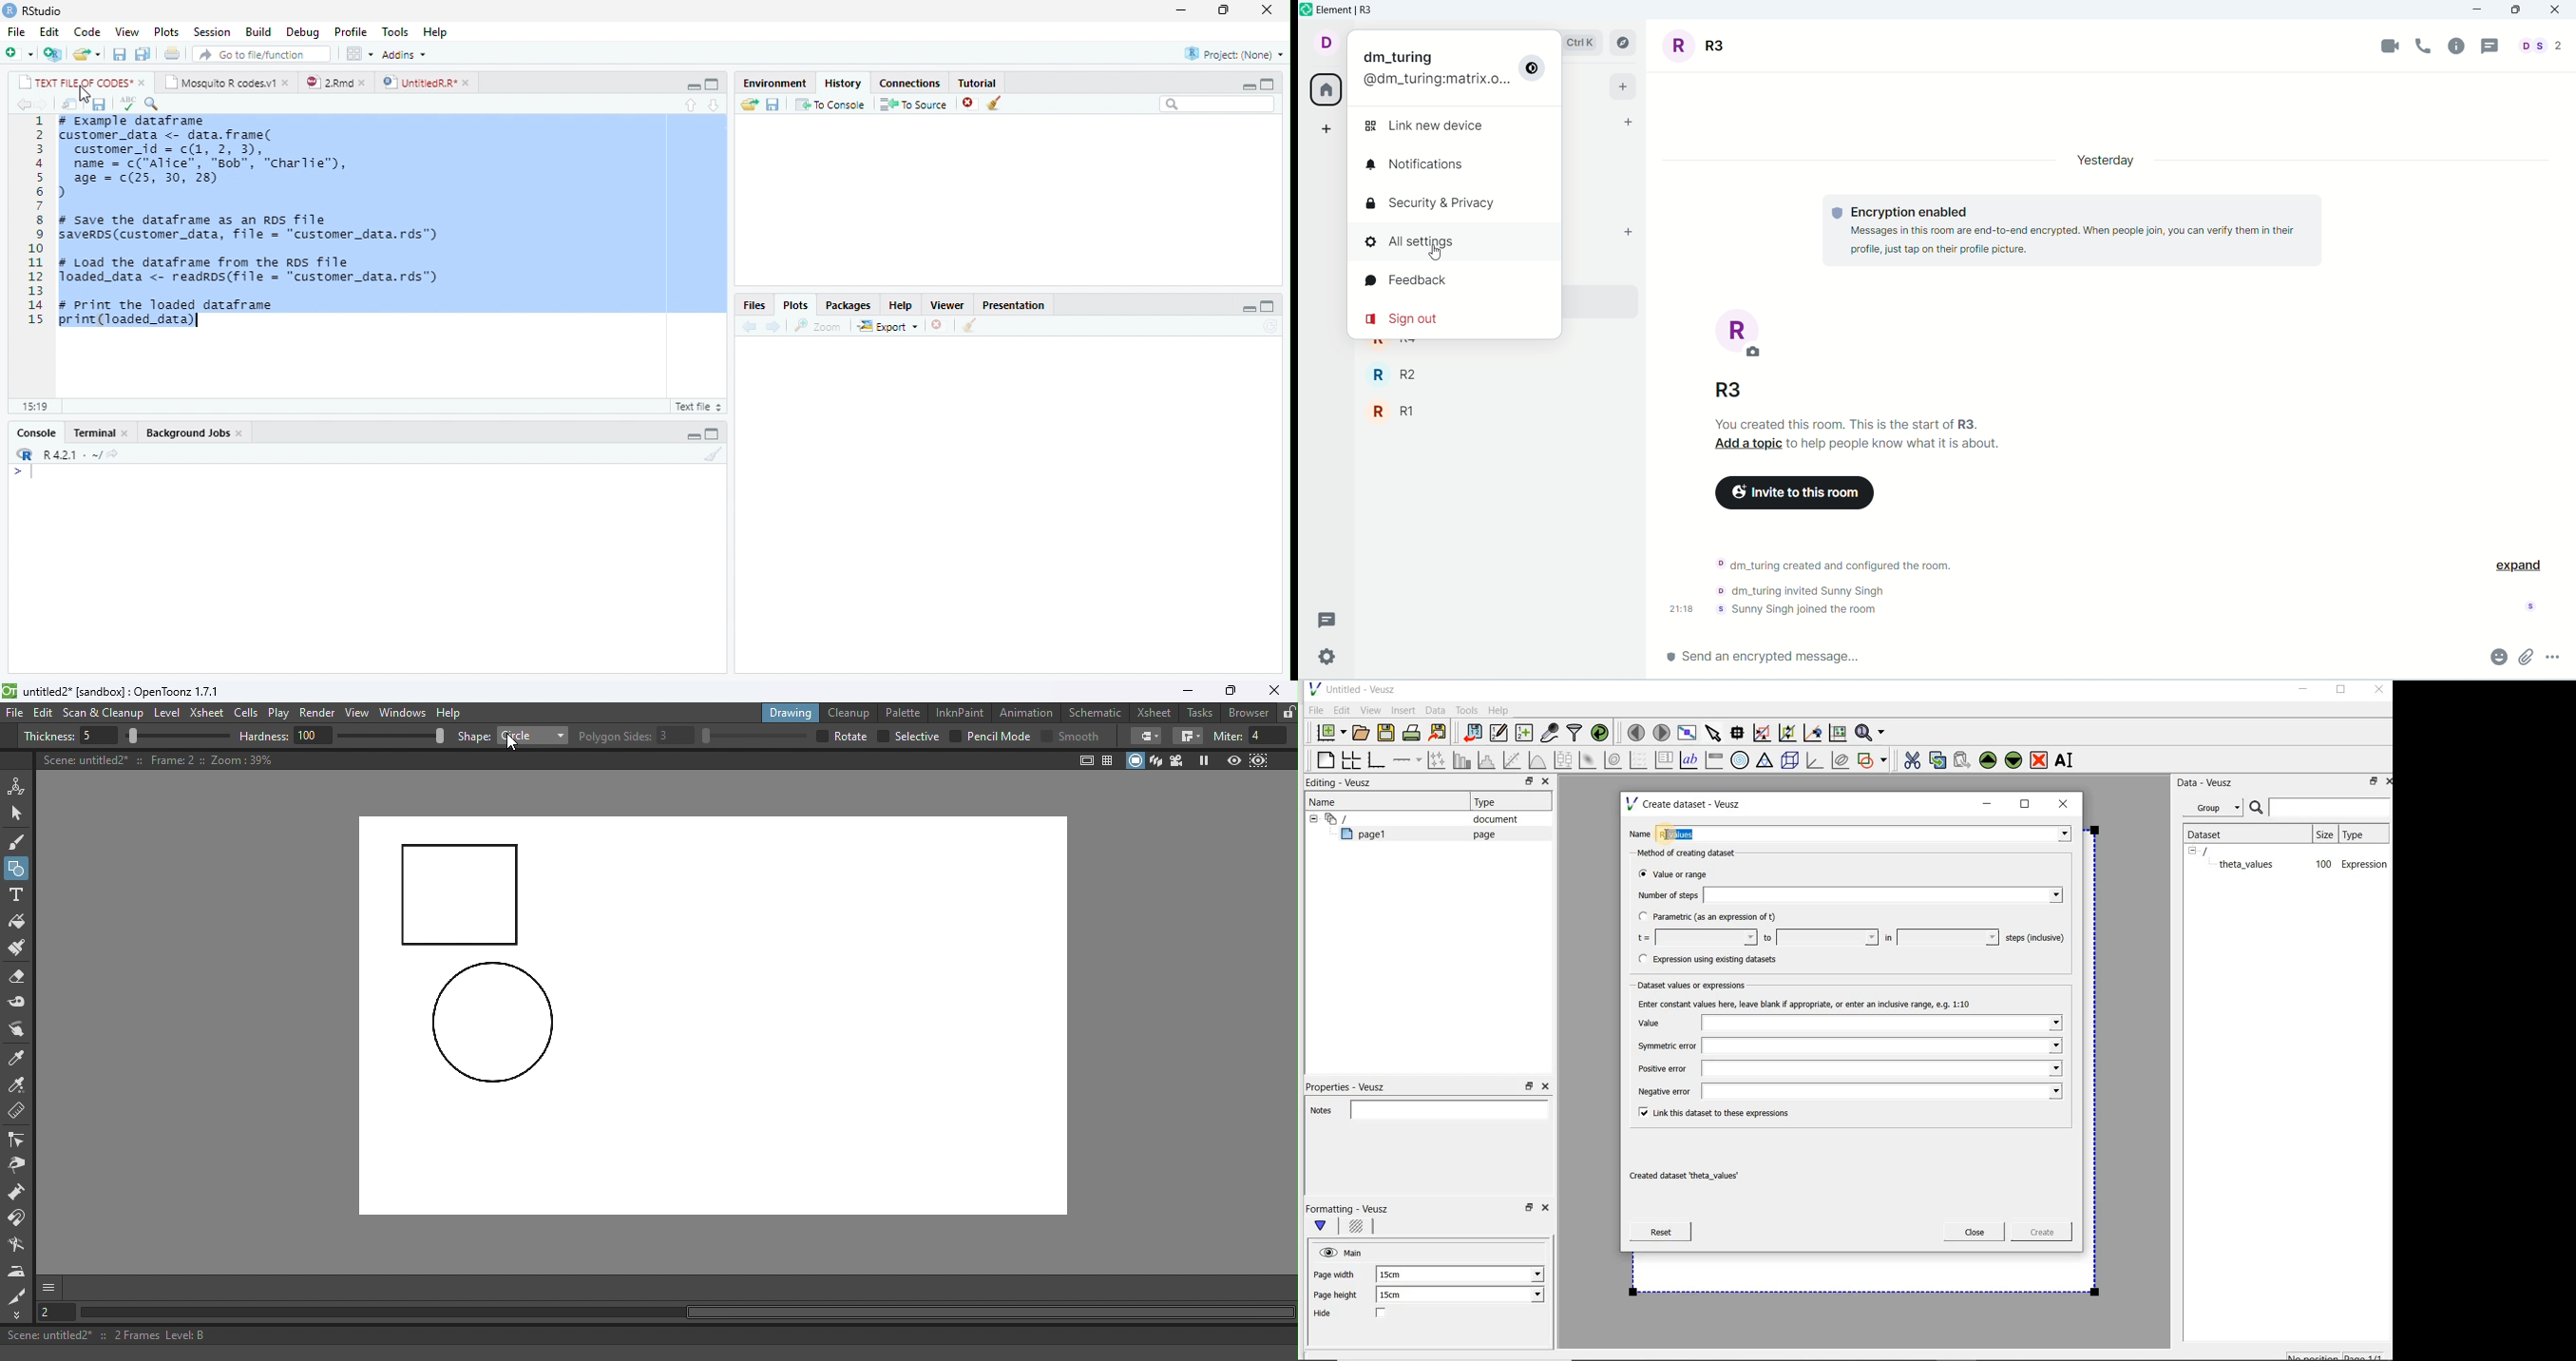 The height and width of the screenshot is (1372, 2576). I want to click on Help, so click(1500, 710).